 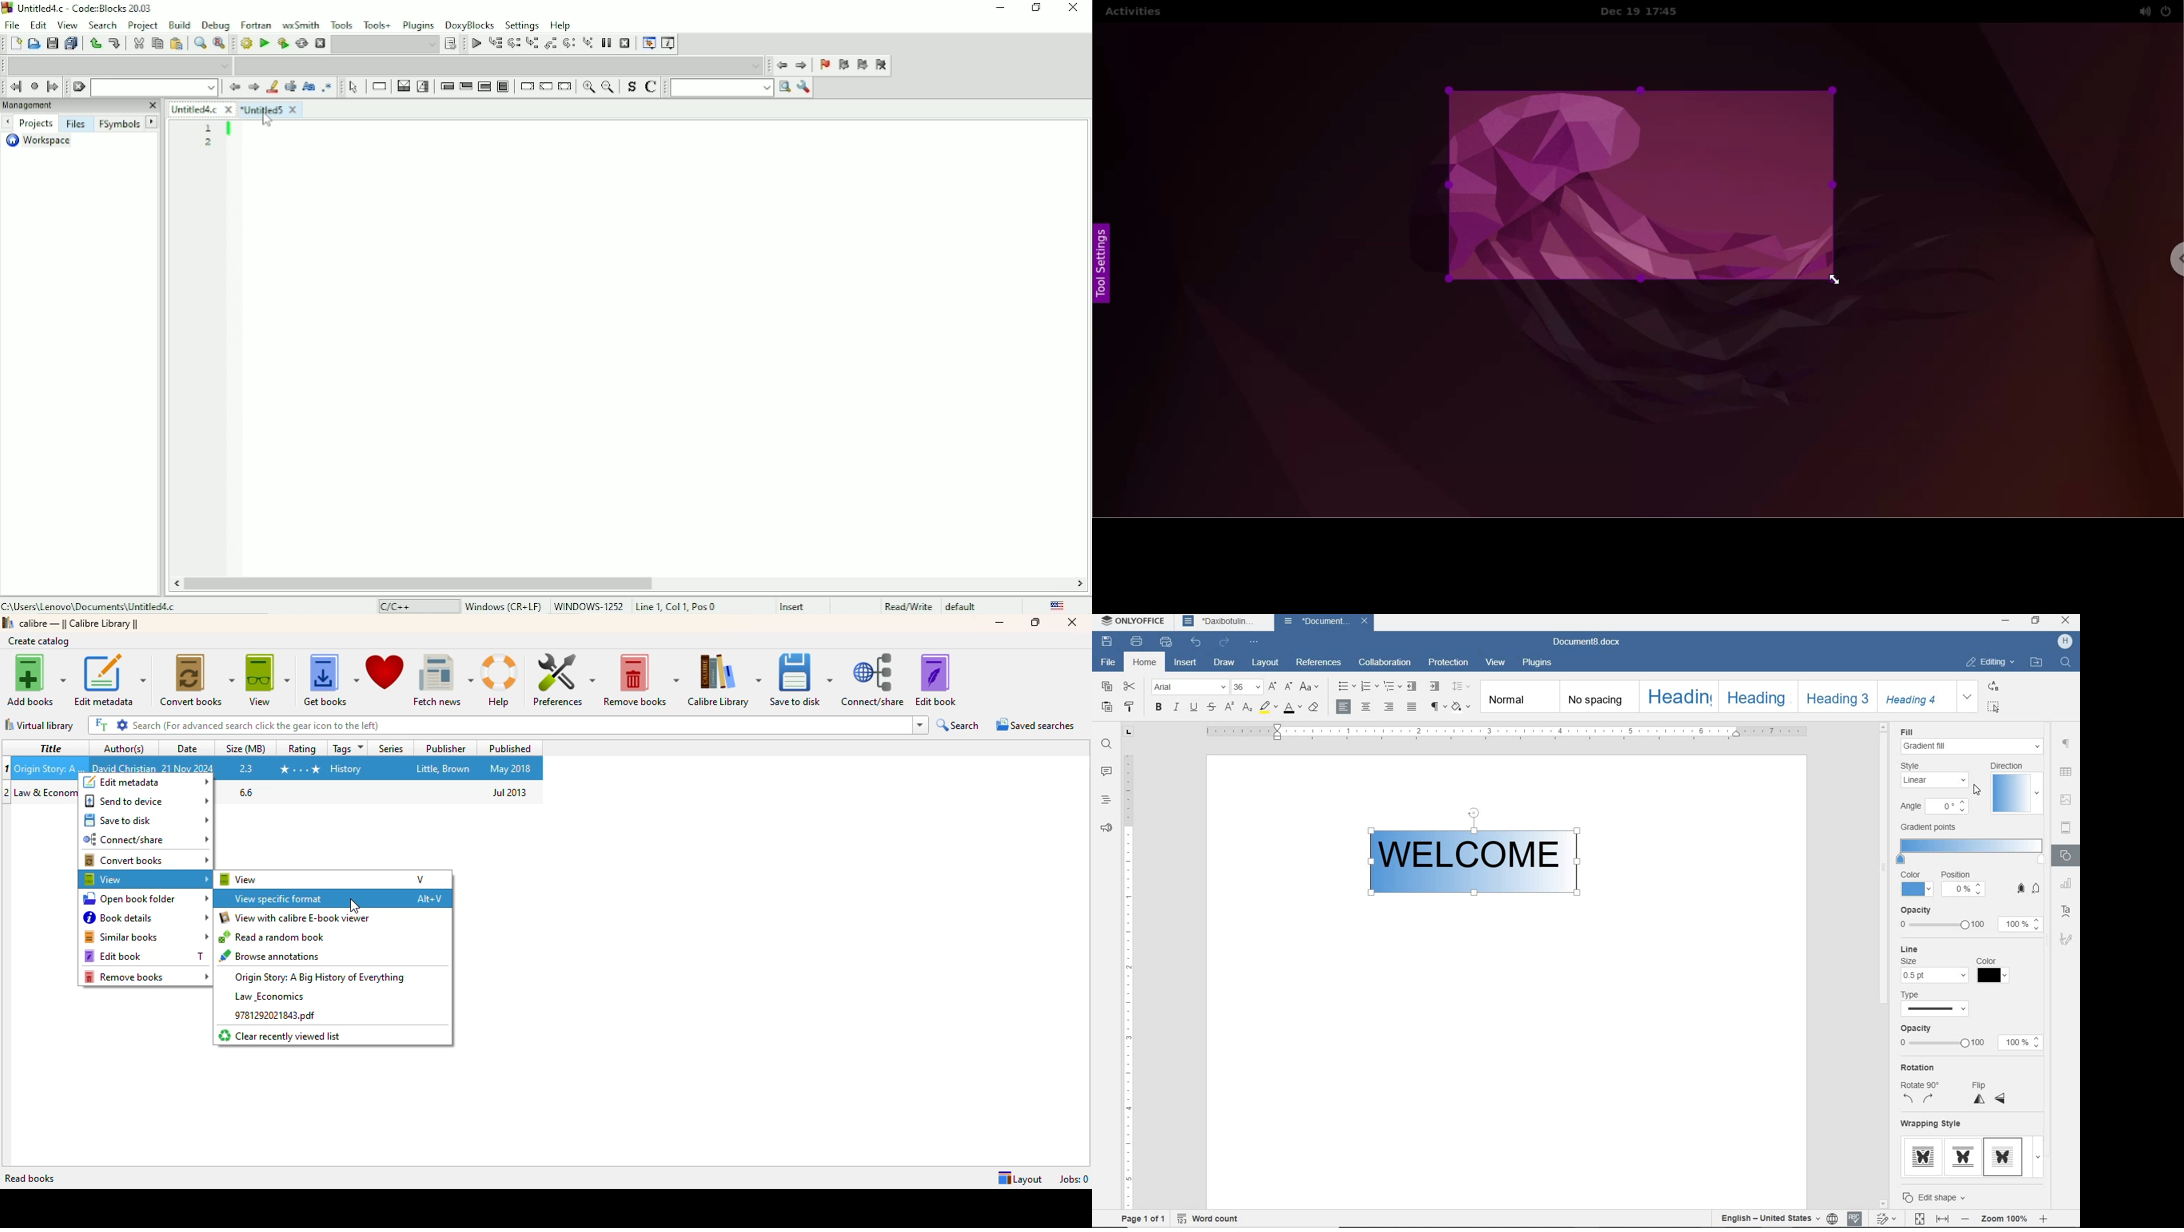 What do you see at coordinates (46, 793) in the screenshot?
I see `Title` at bounding box center [46, 793].